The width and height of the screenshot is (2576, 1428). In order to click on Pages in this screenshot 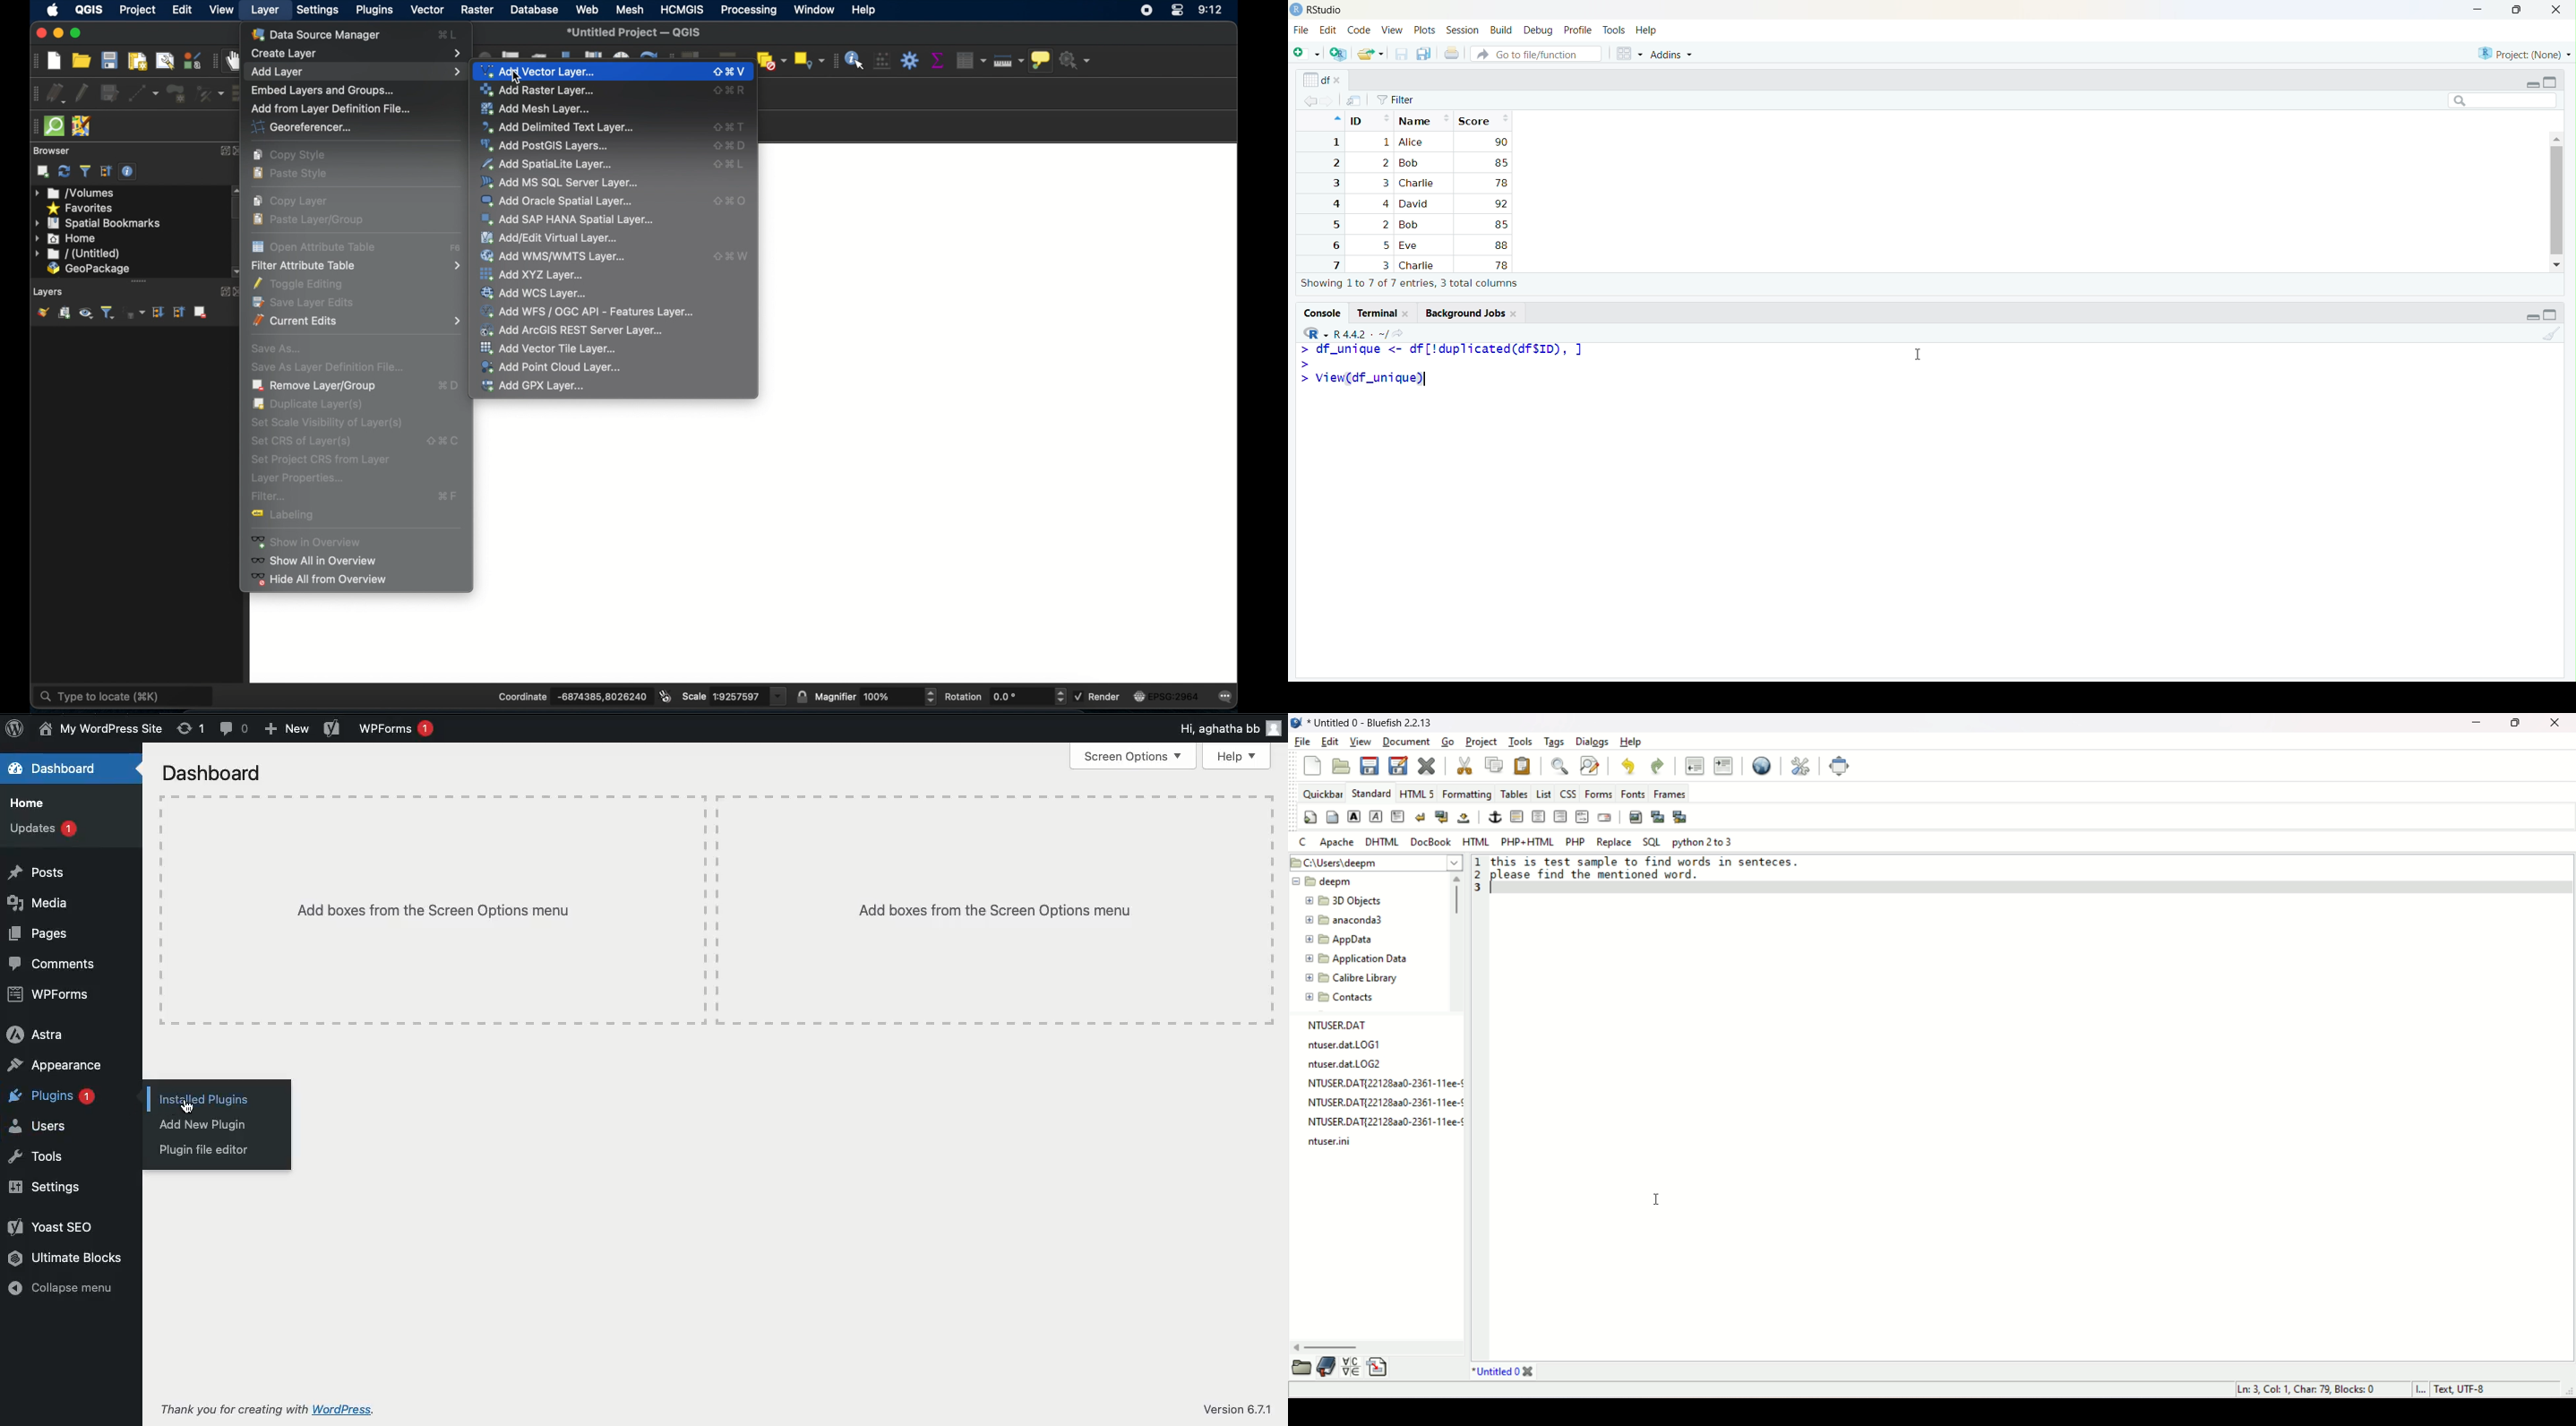, I will do `click(39, 933)`.